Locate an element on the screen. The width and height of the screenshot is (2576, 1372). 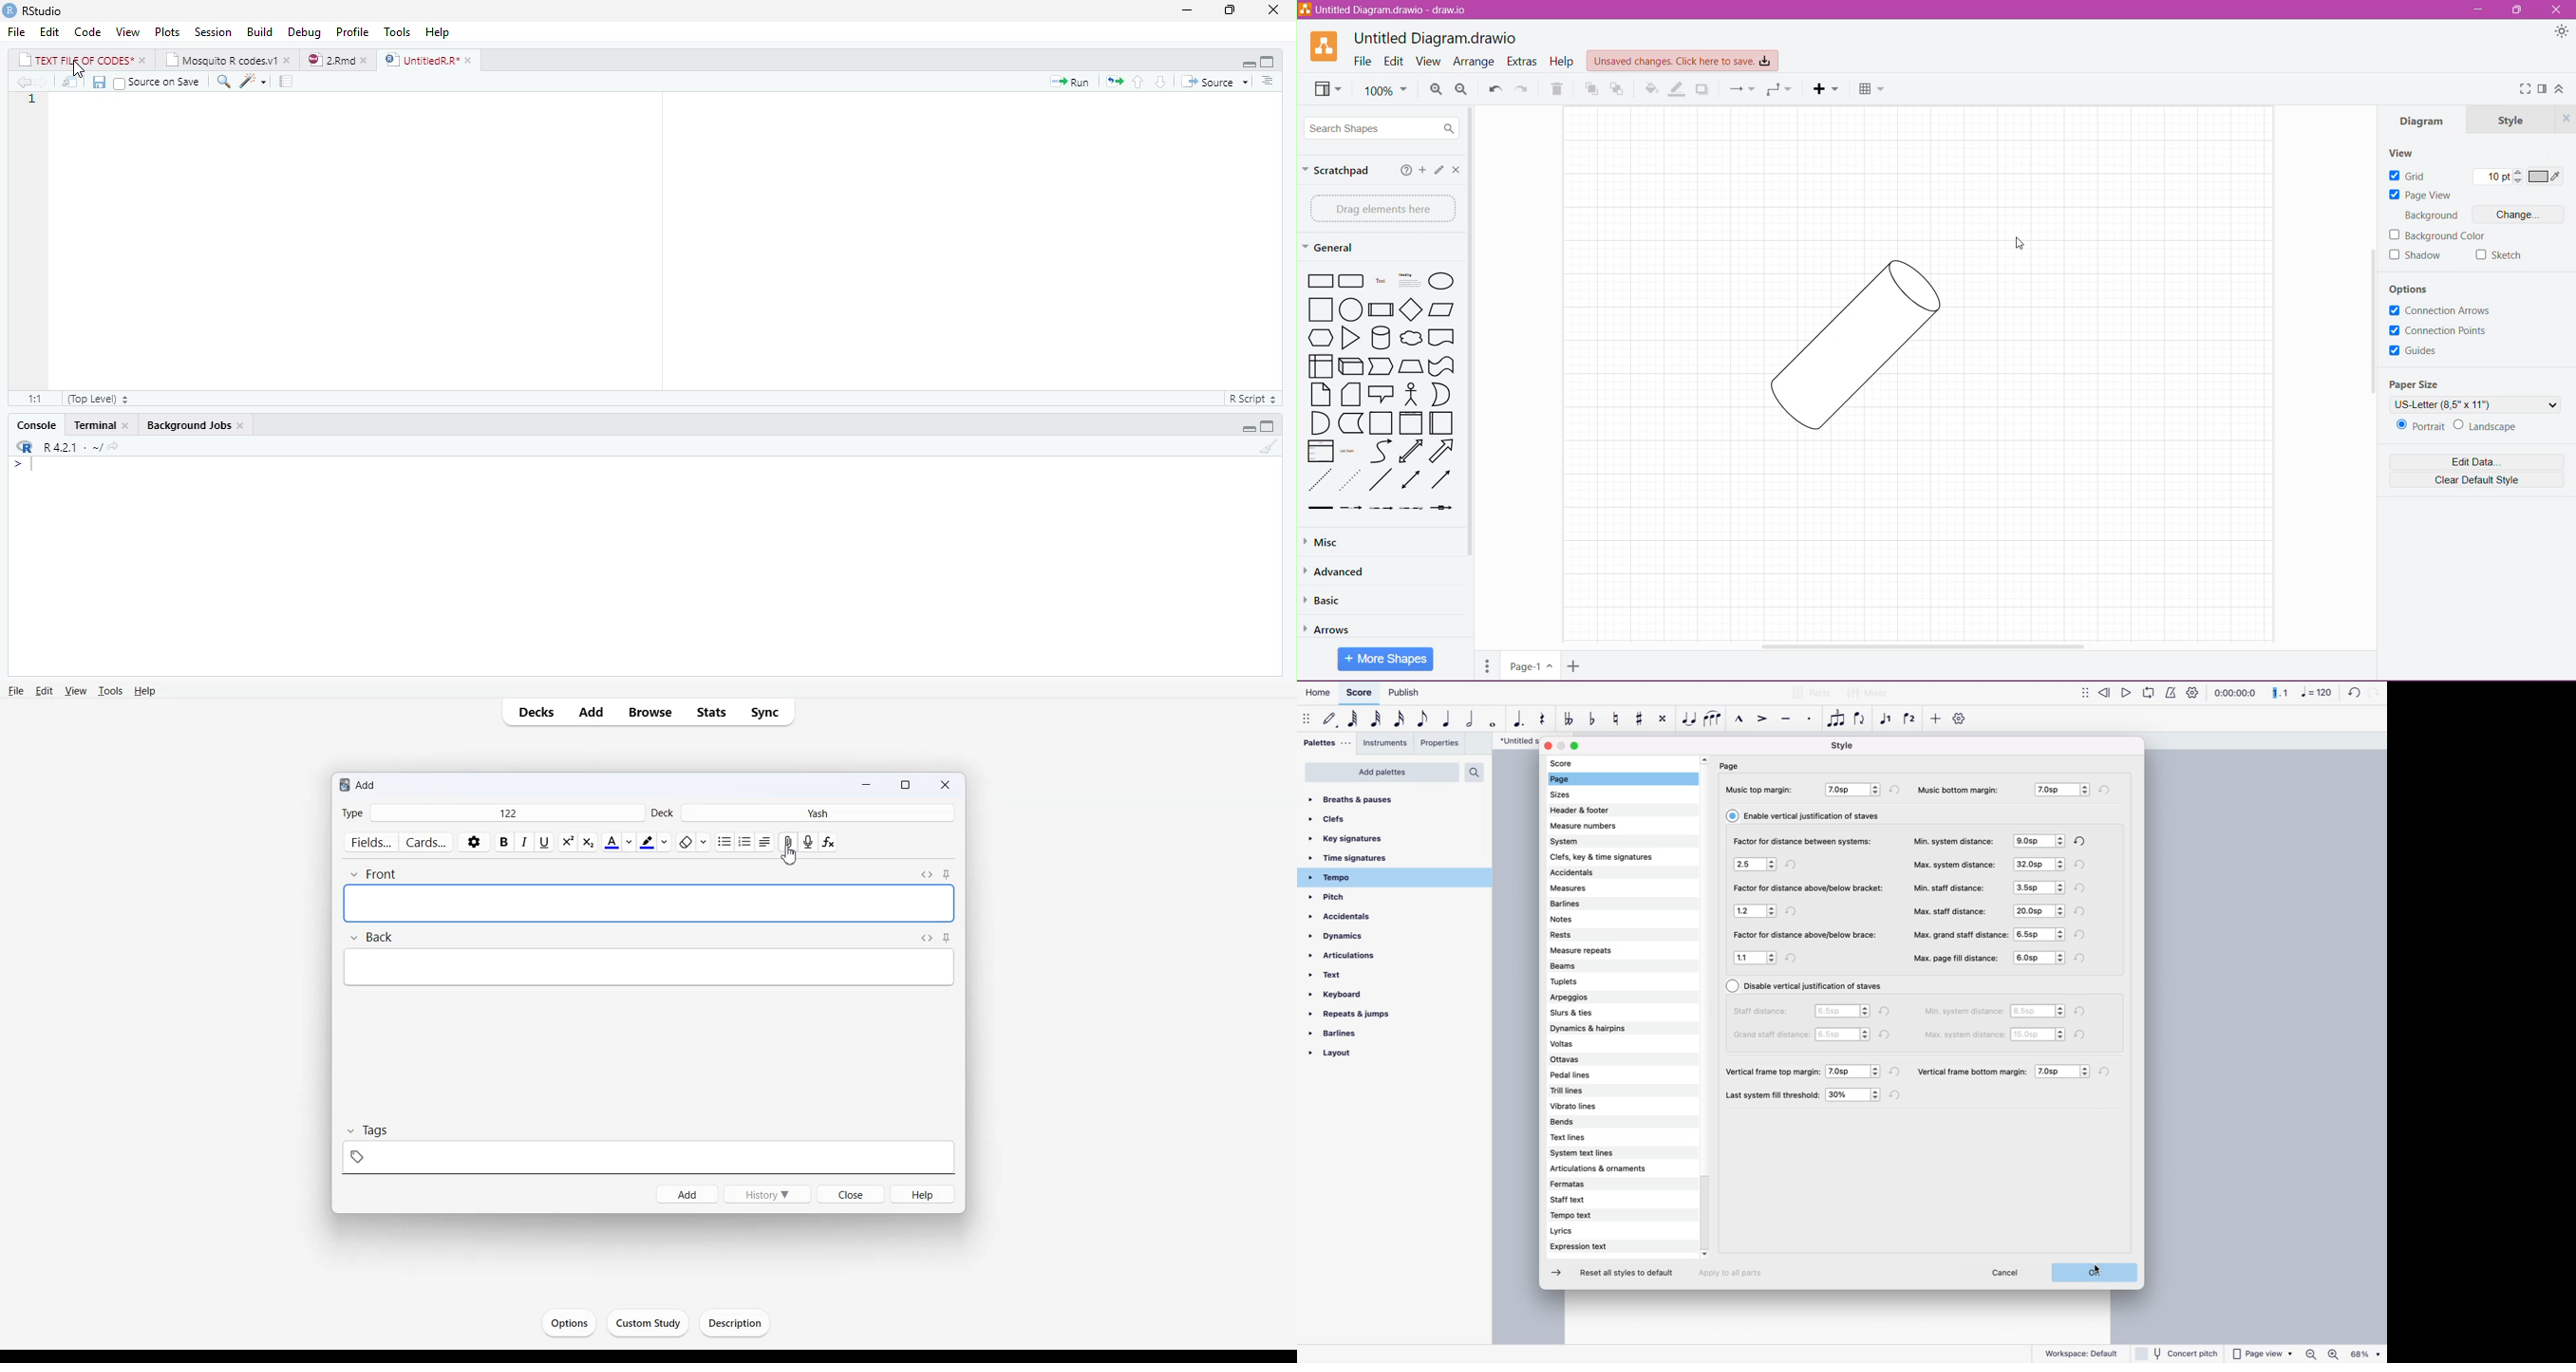
Add is located at coordinates (1422, 171).